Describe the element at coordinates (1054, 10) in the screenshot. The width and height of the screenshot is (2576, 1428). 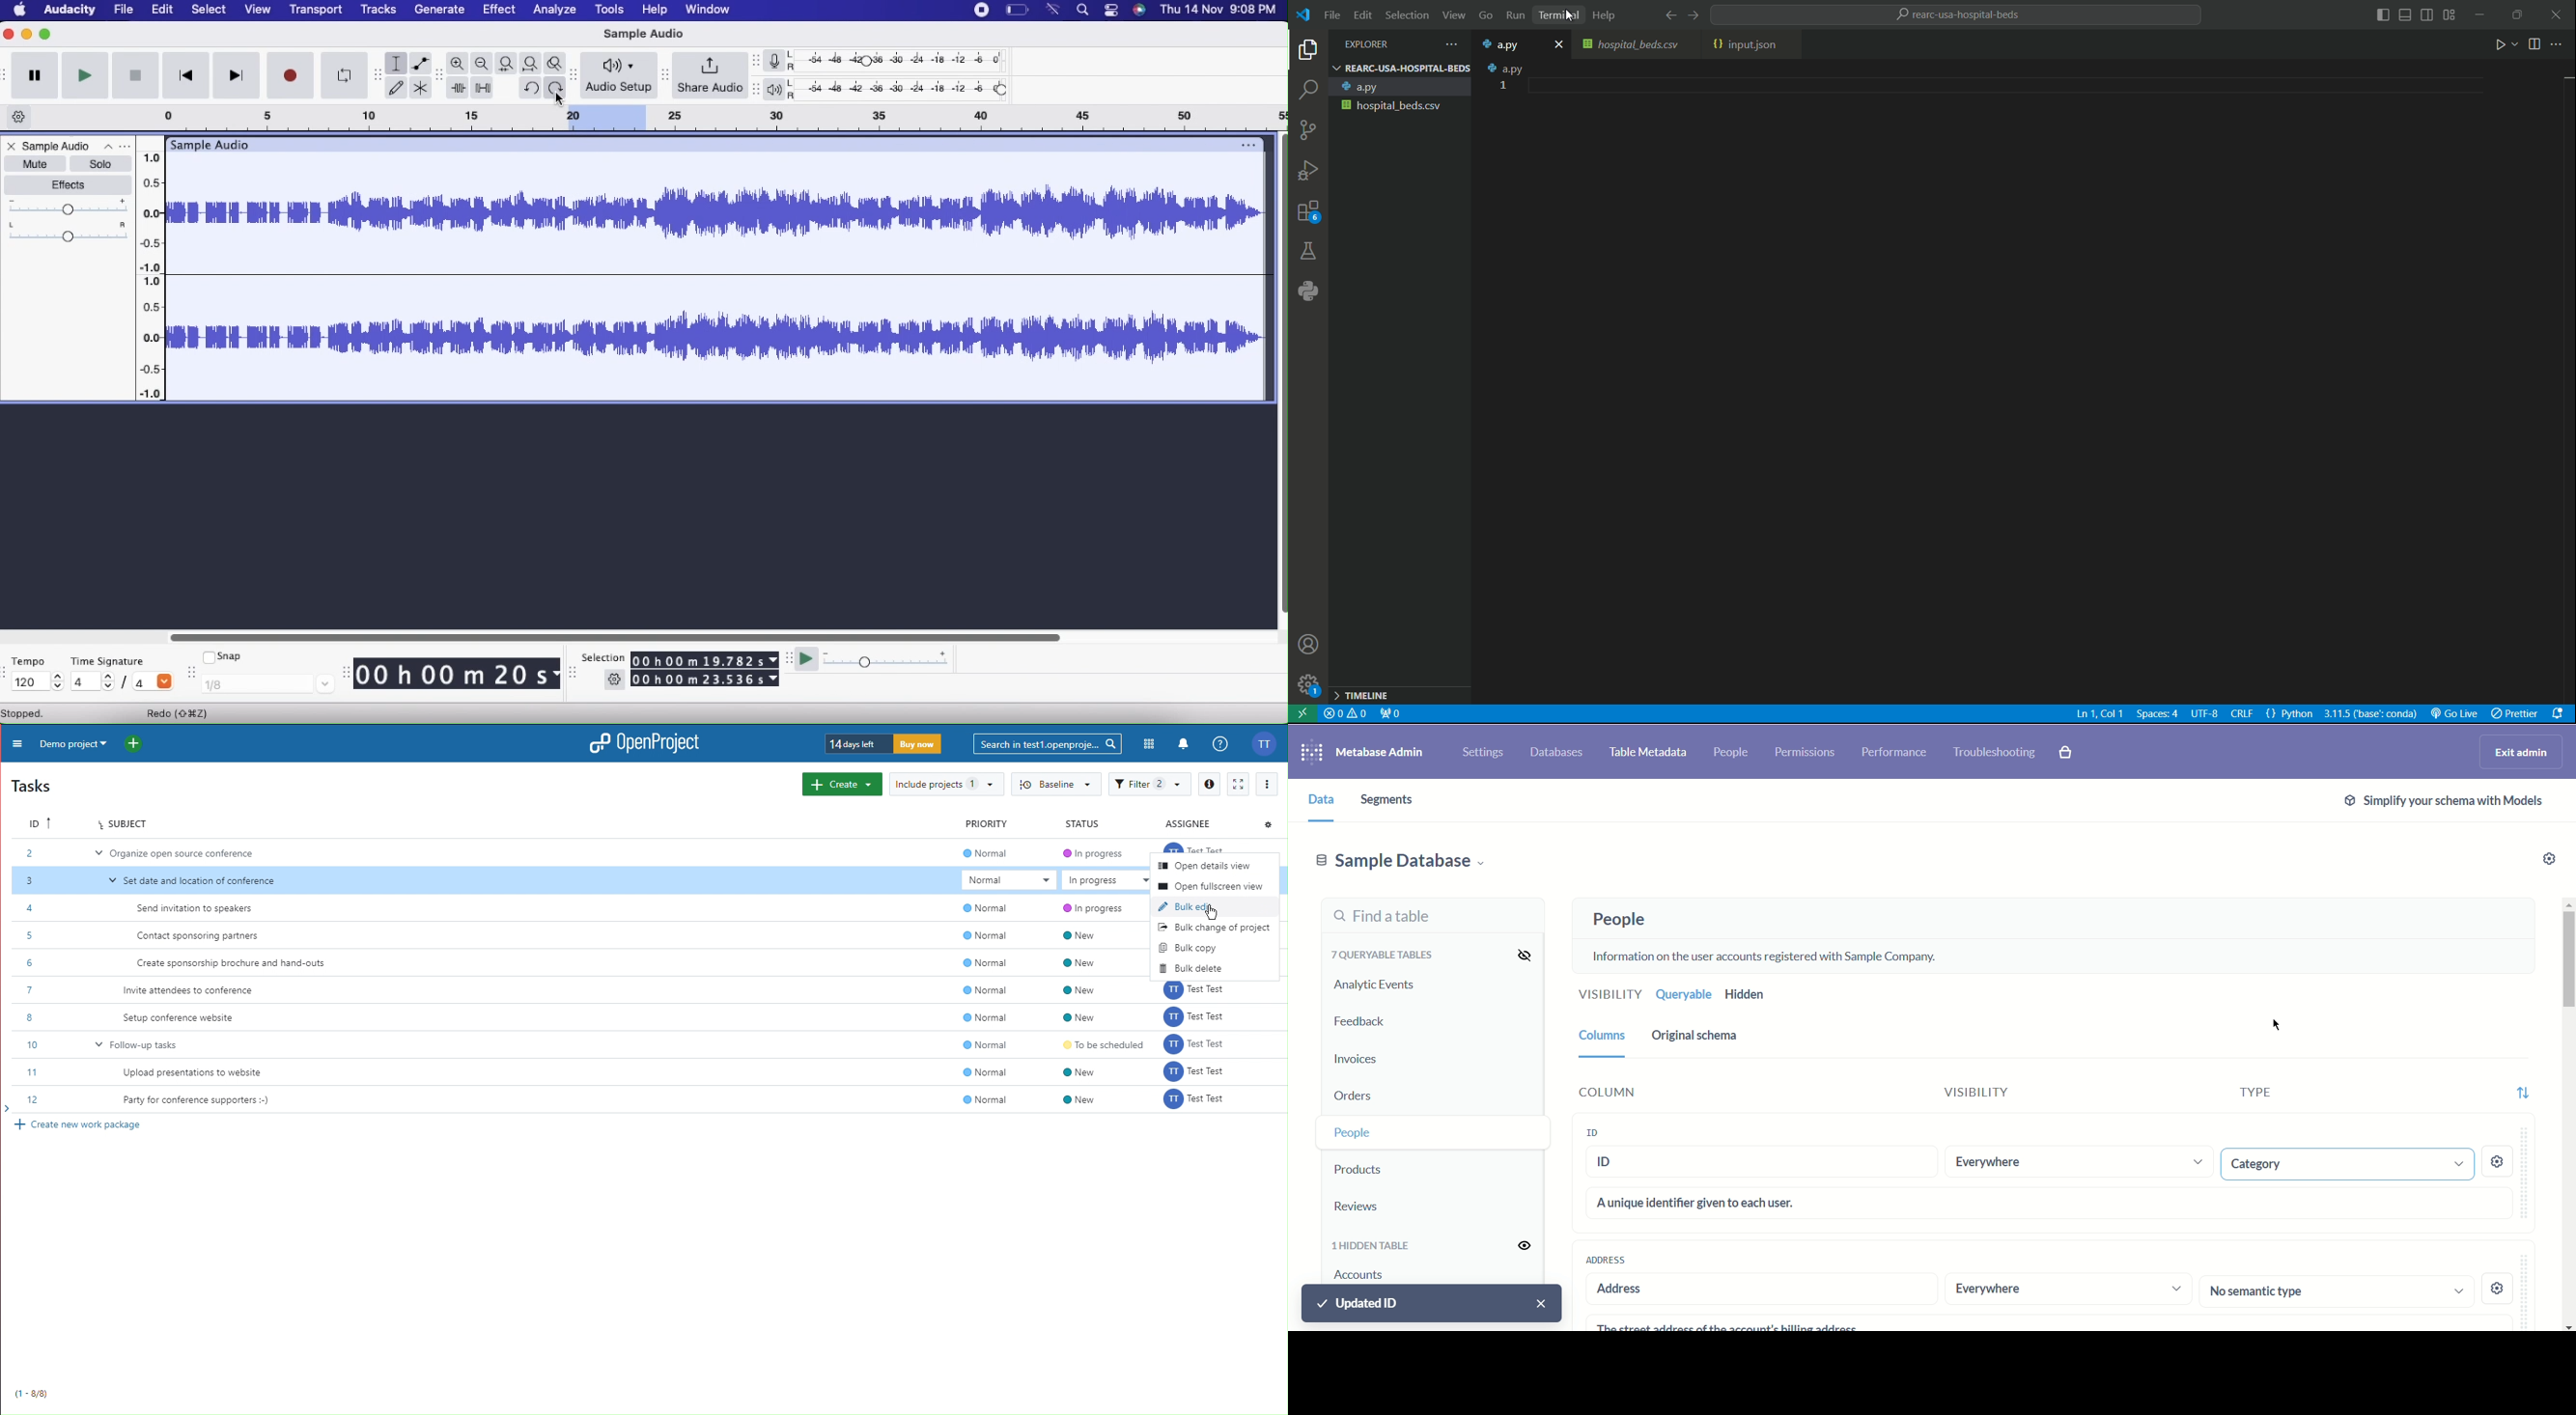
I see `network` at that location.